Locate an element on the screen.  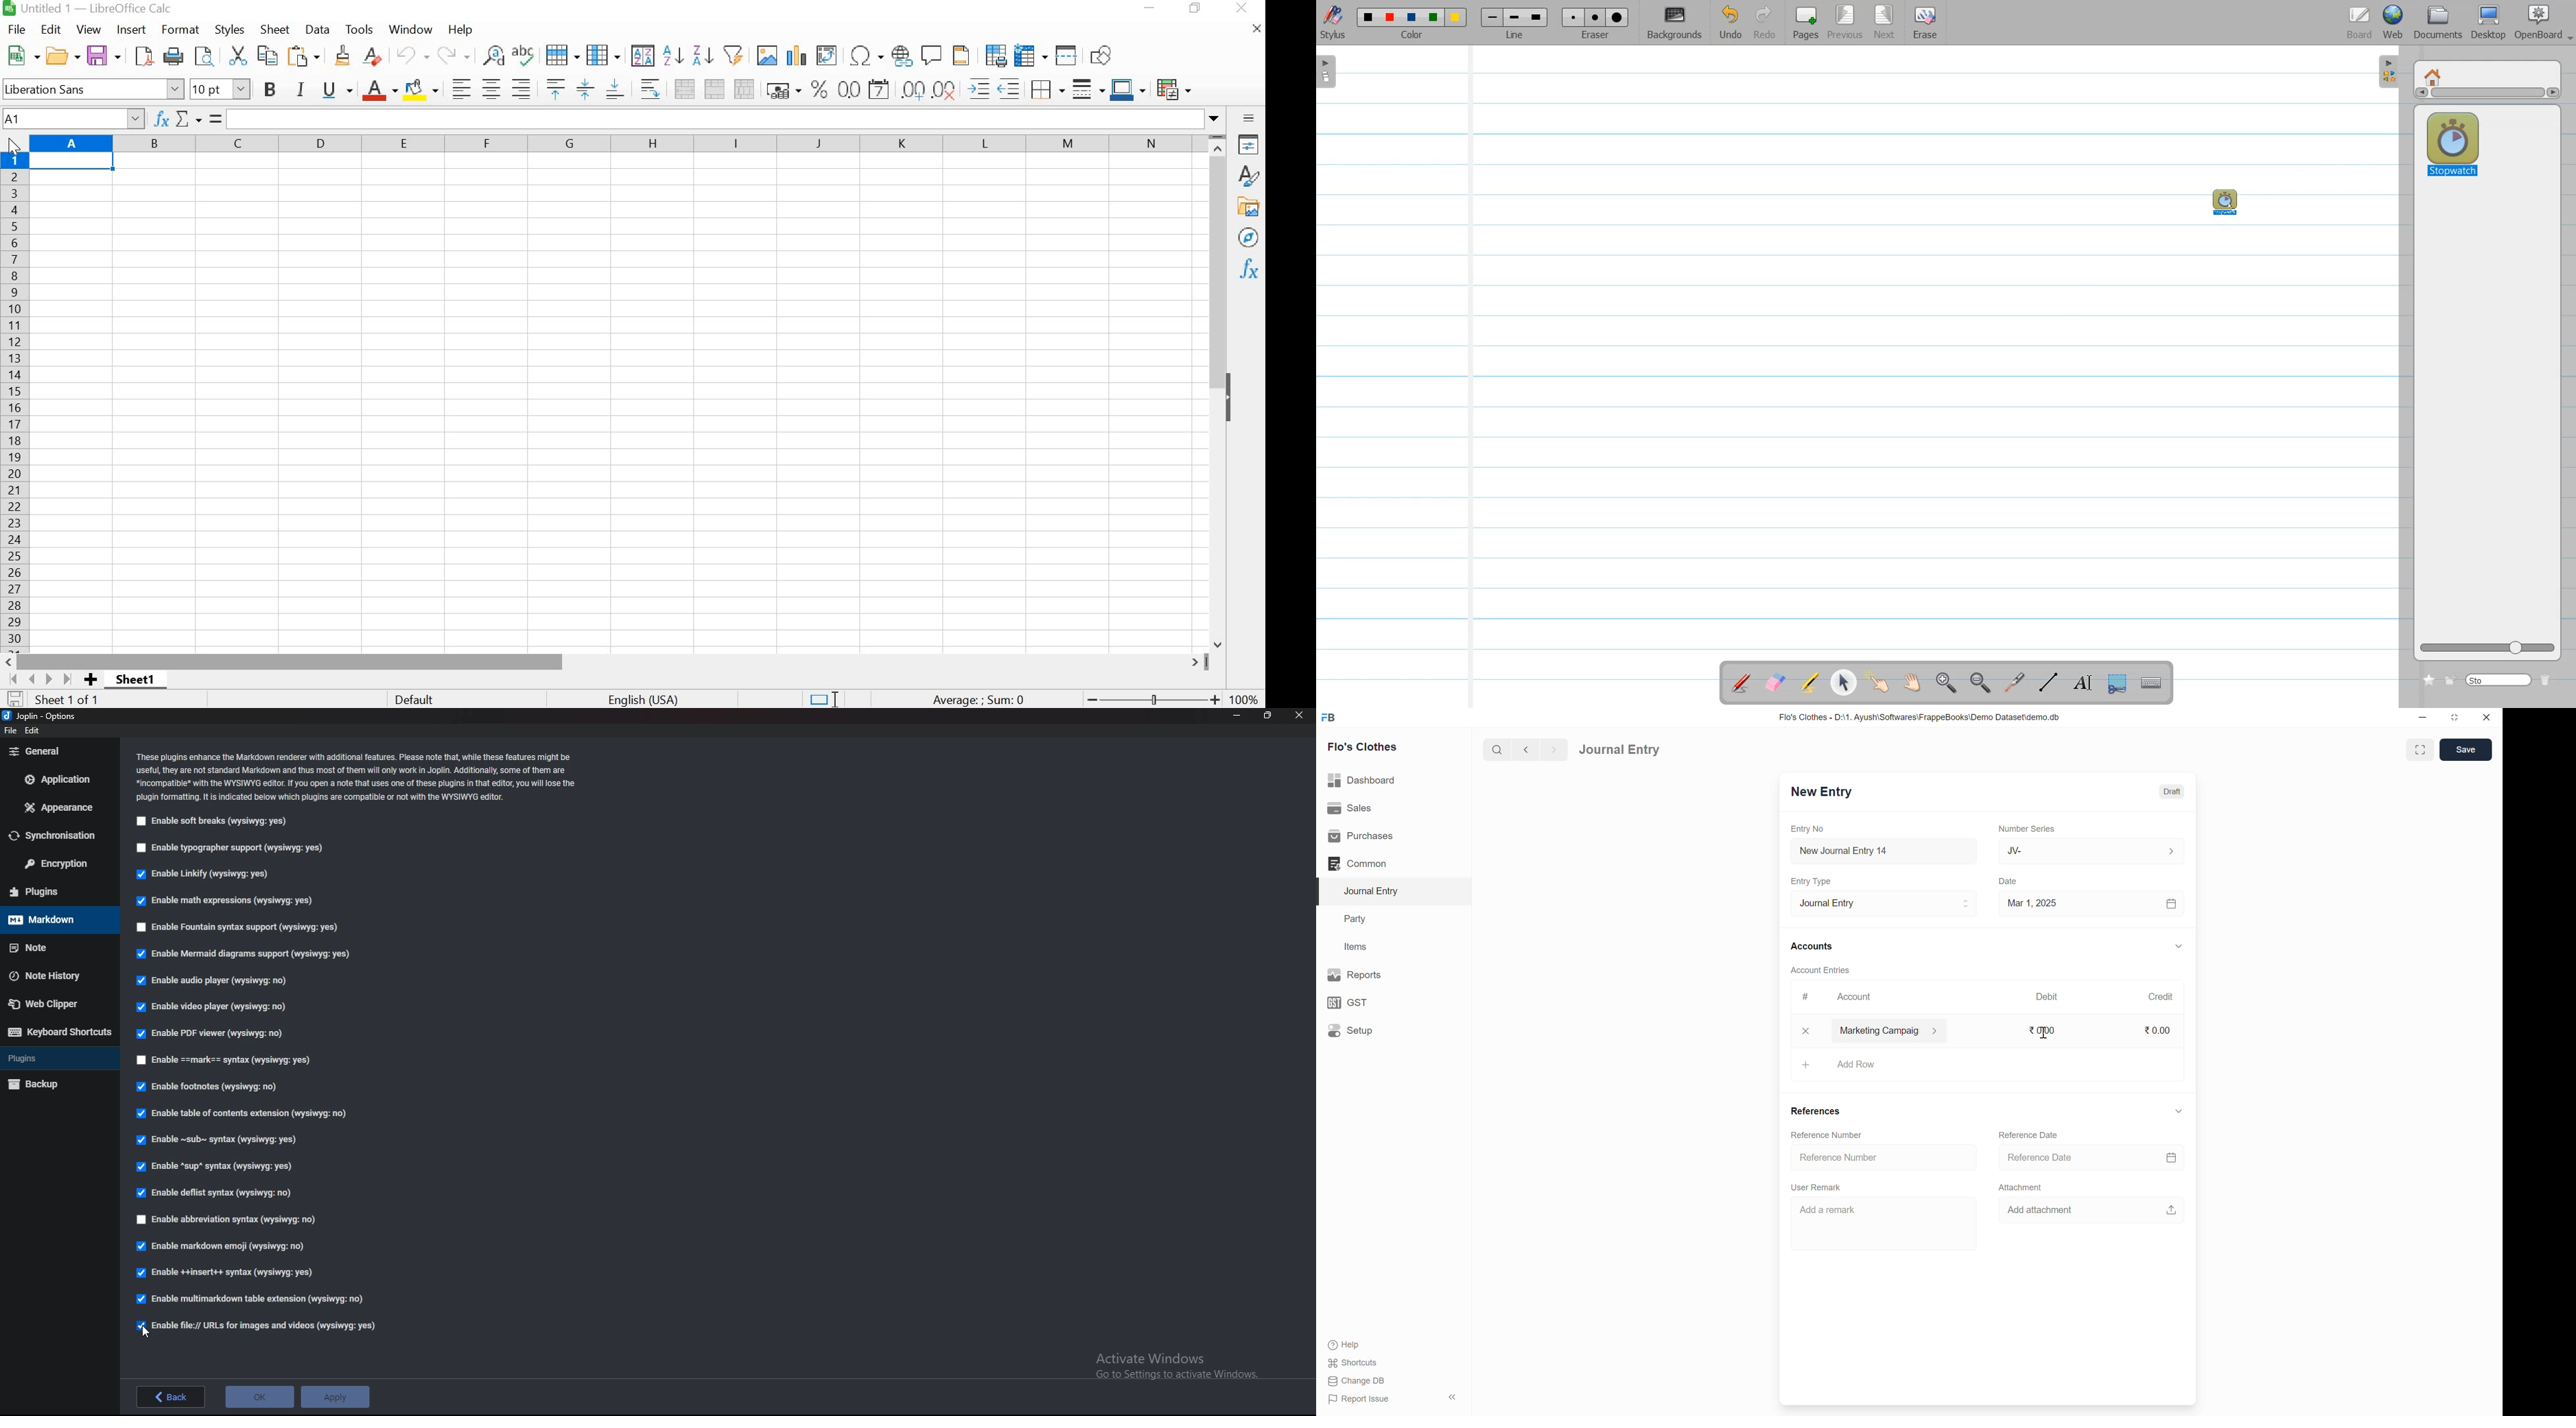
add row is located at coordinates (1858, 1064).